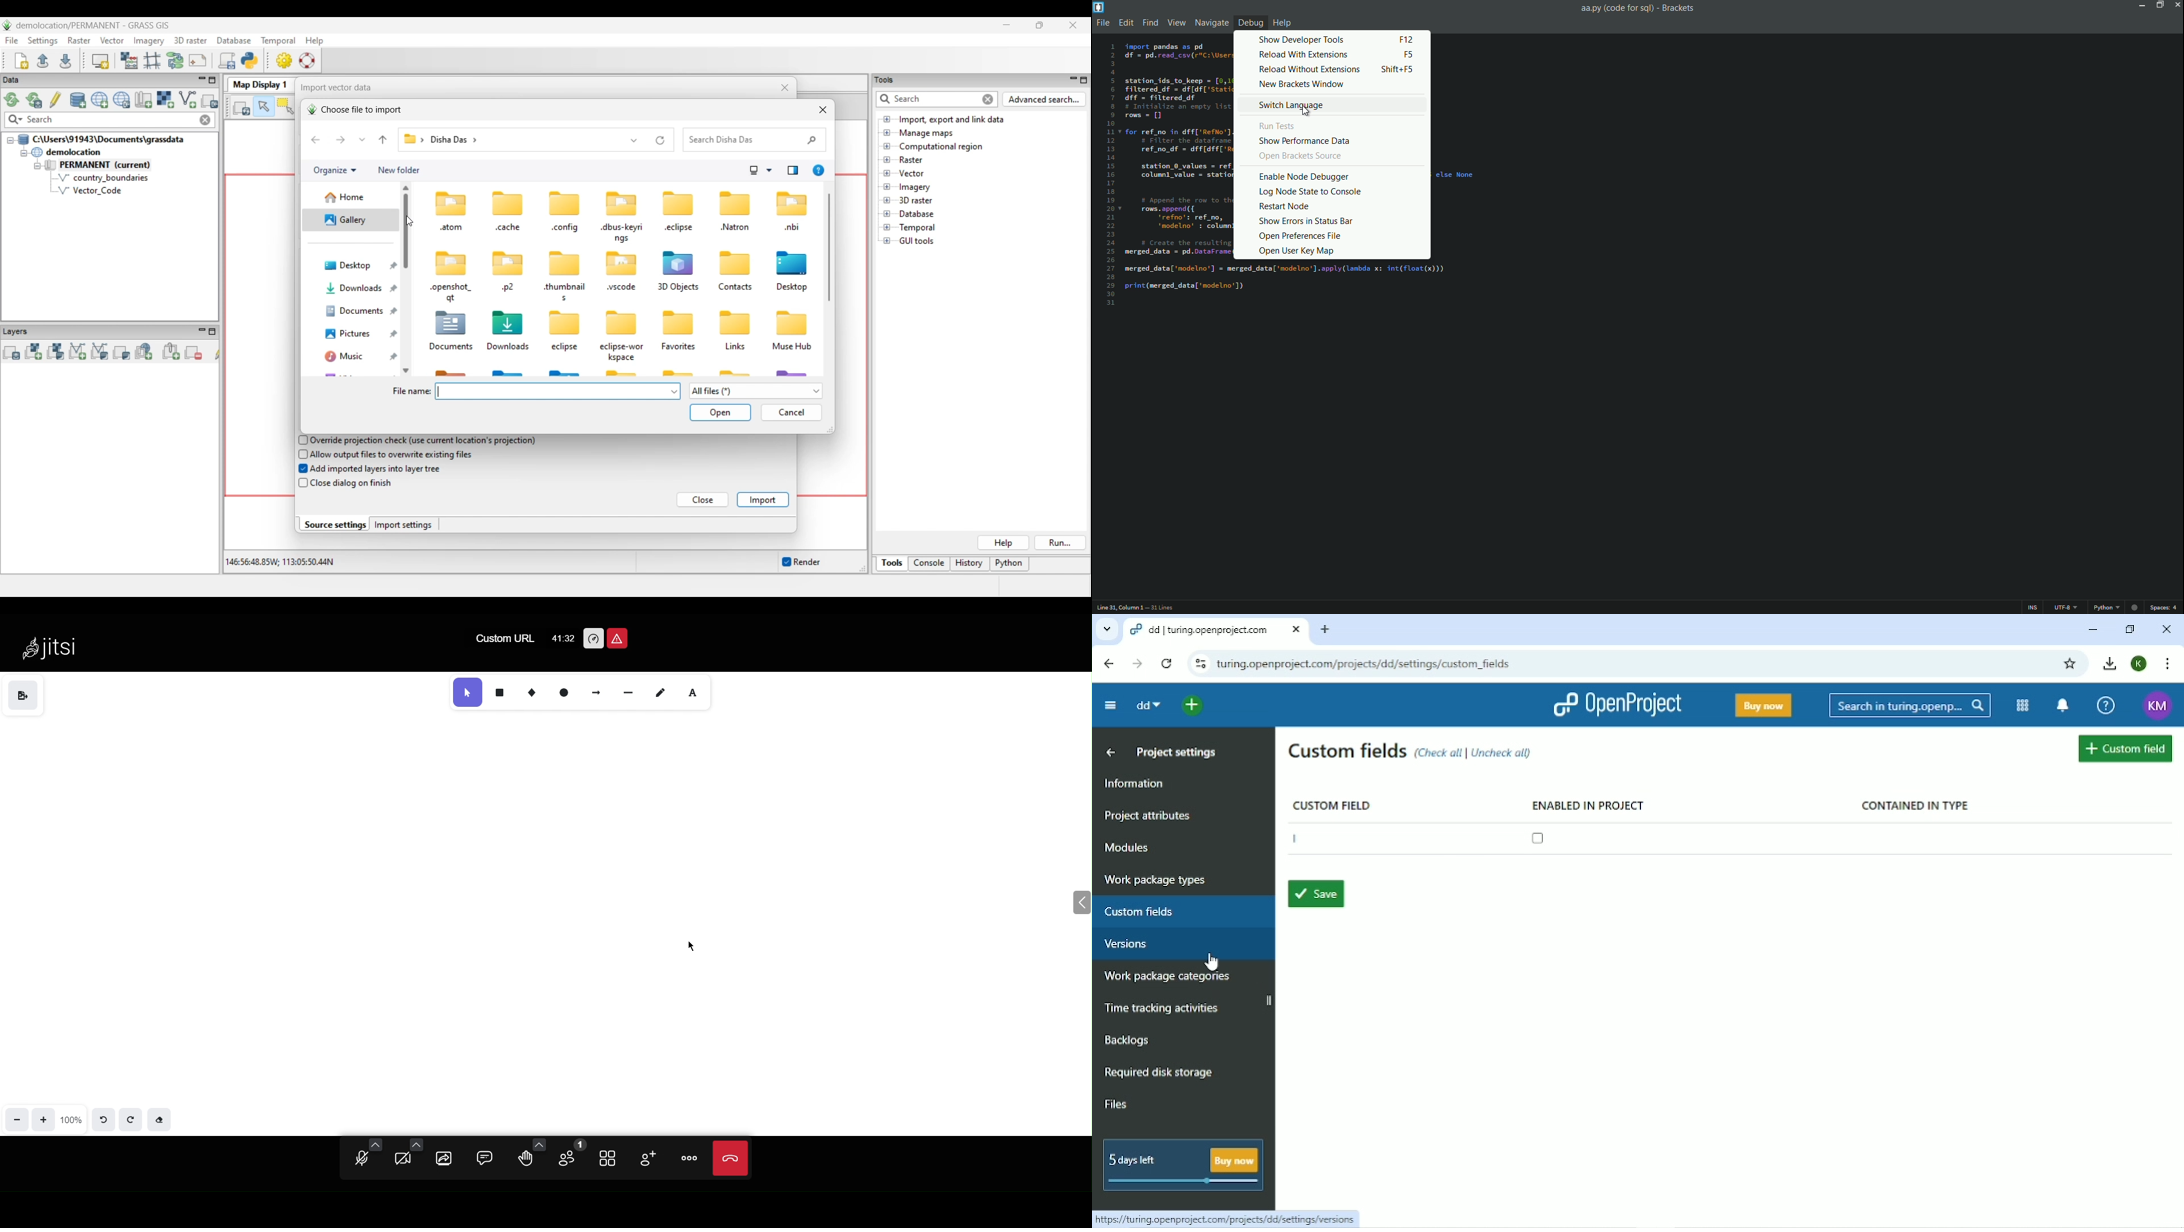  What do you see at coordinates (362, 1156) in the screenshot?
I see `Audio` at bounding box center [362, 1156].